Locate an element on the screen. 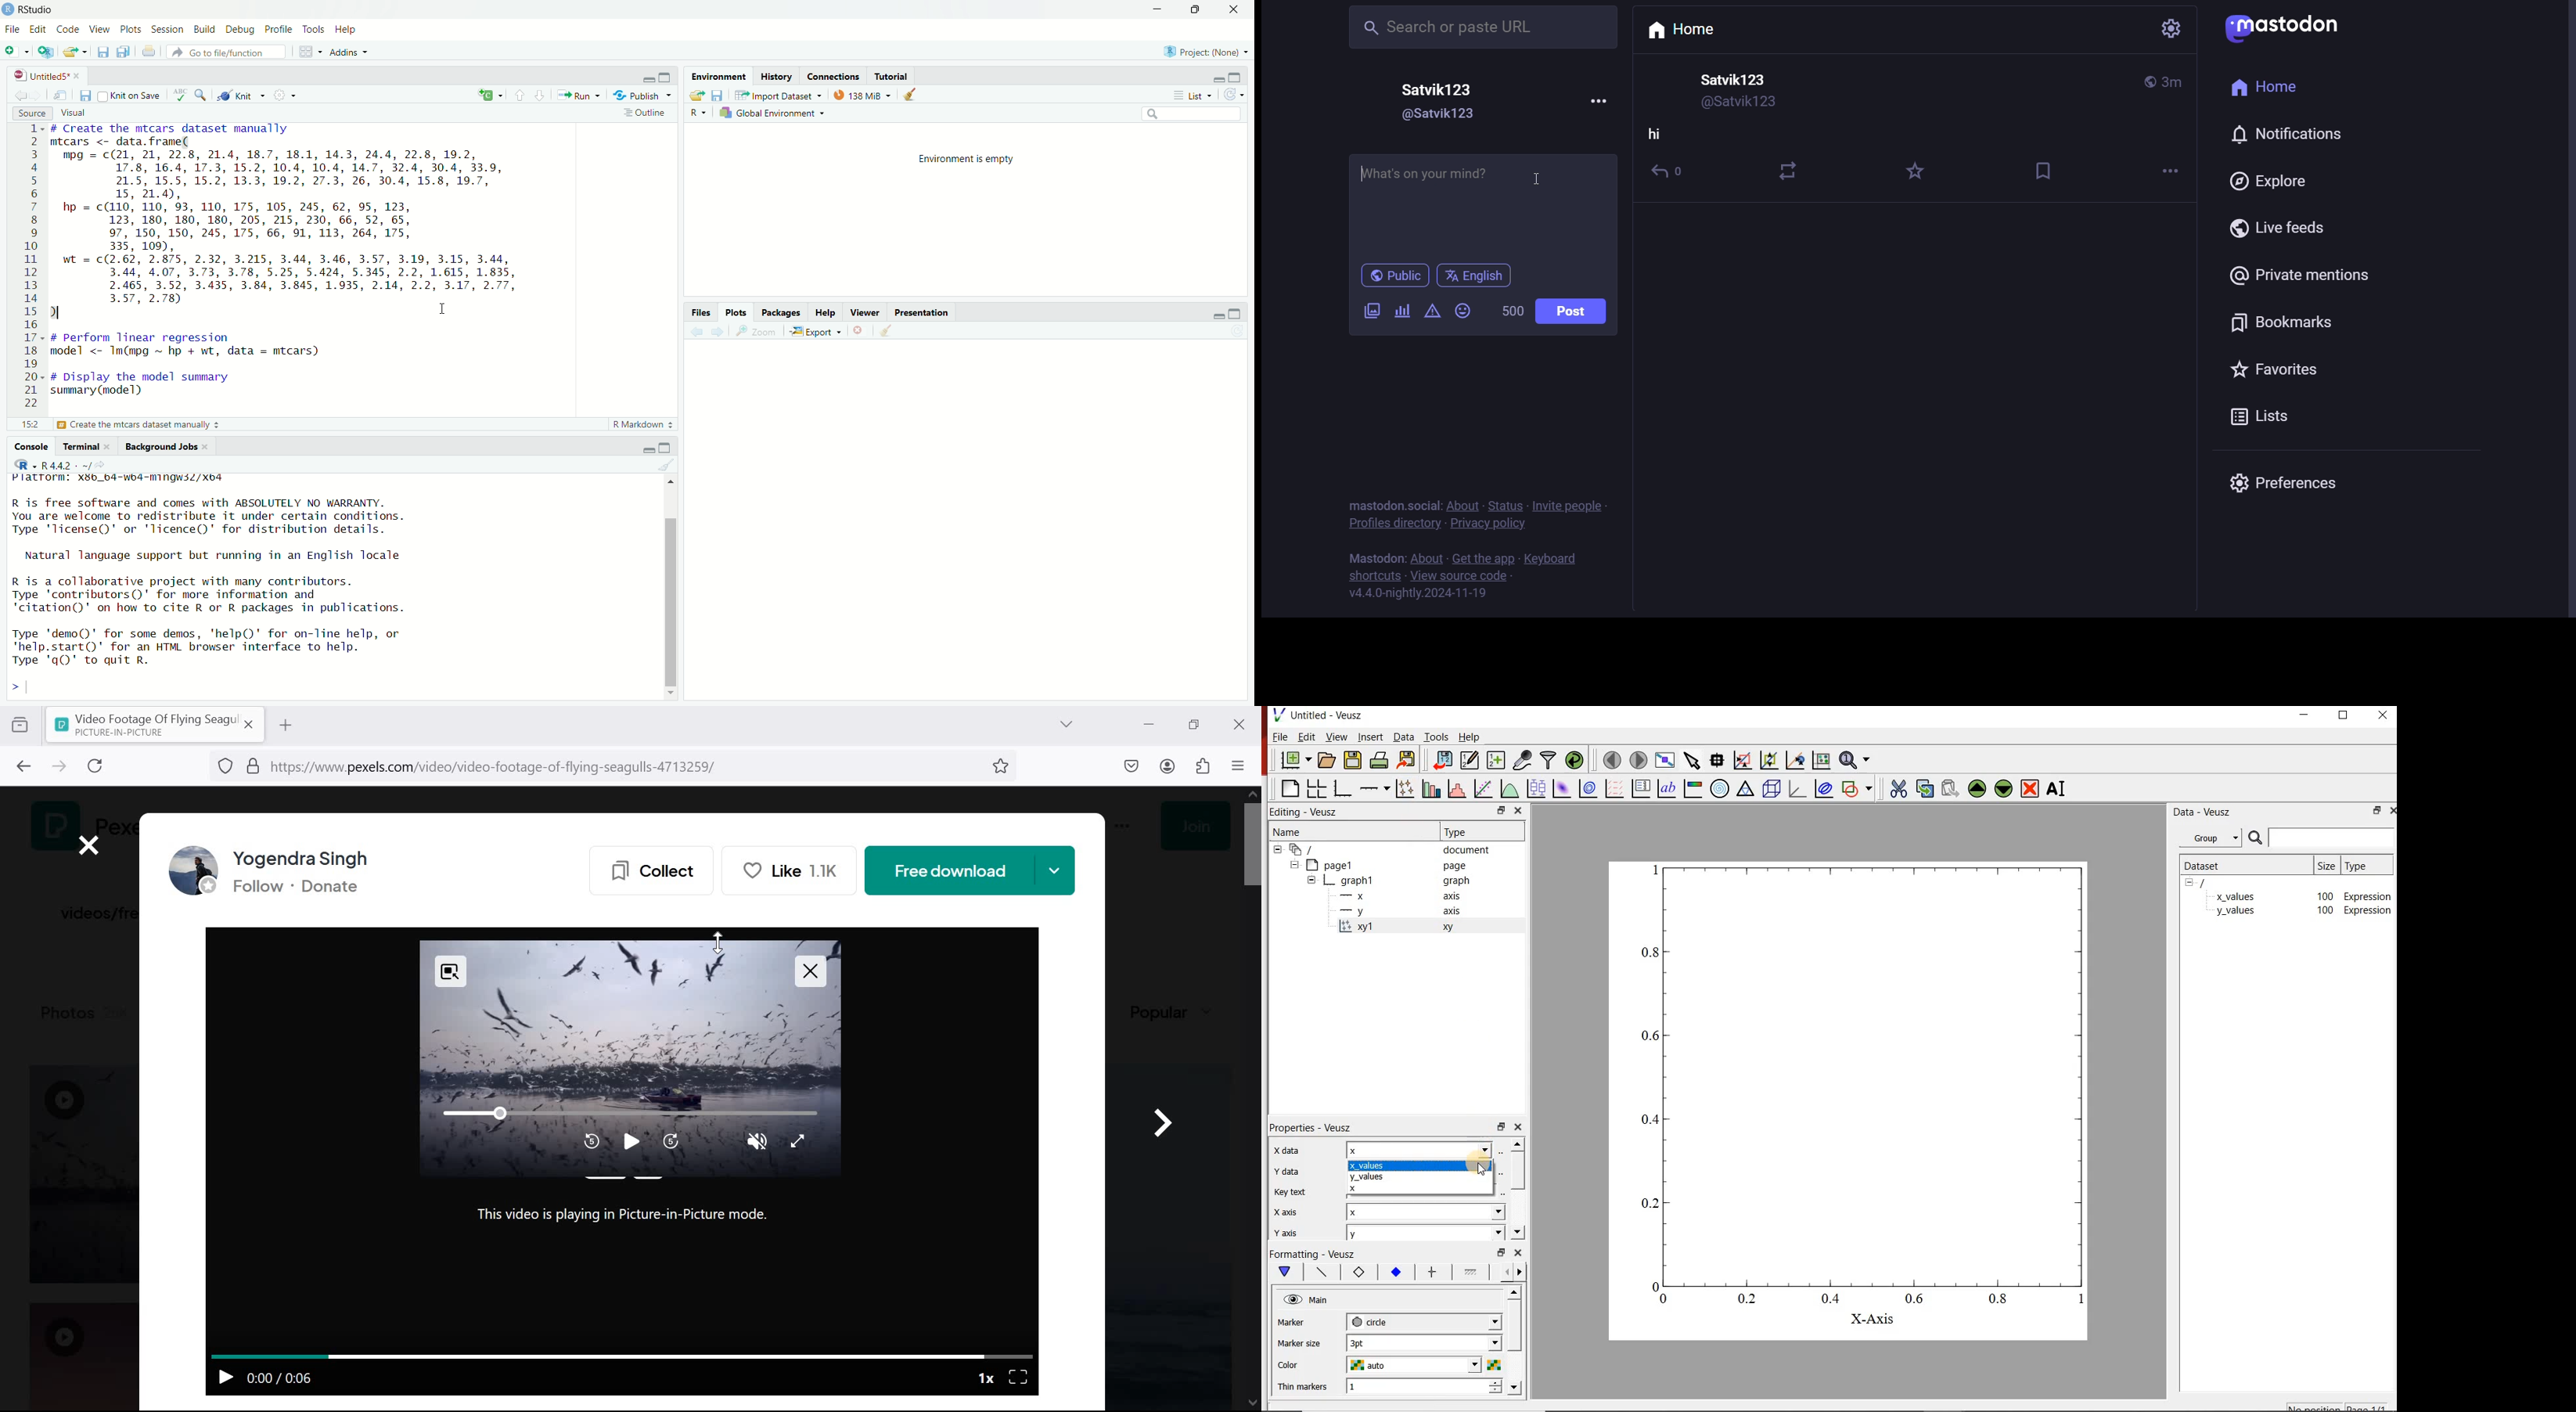 Image resolution: width=2576 pixels, height=1428 pixels. edit is located at coordinates (37, 29).